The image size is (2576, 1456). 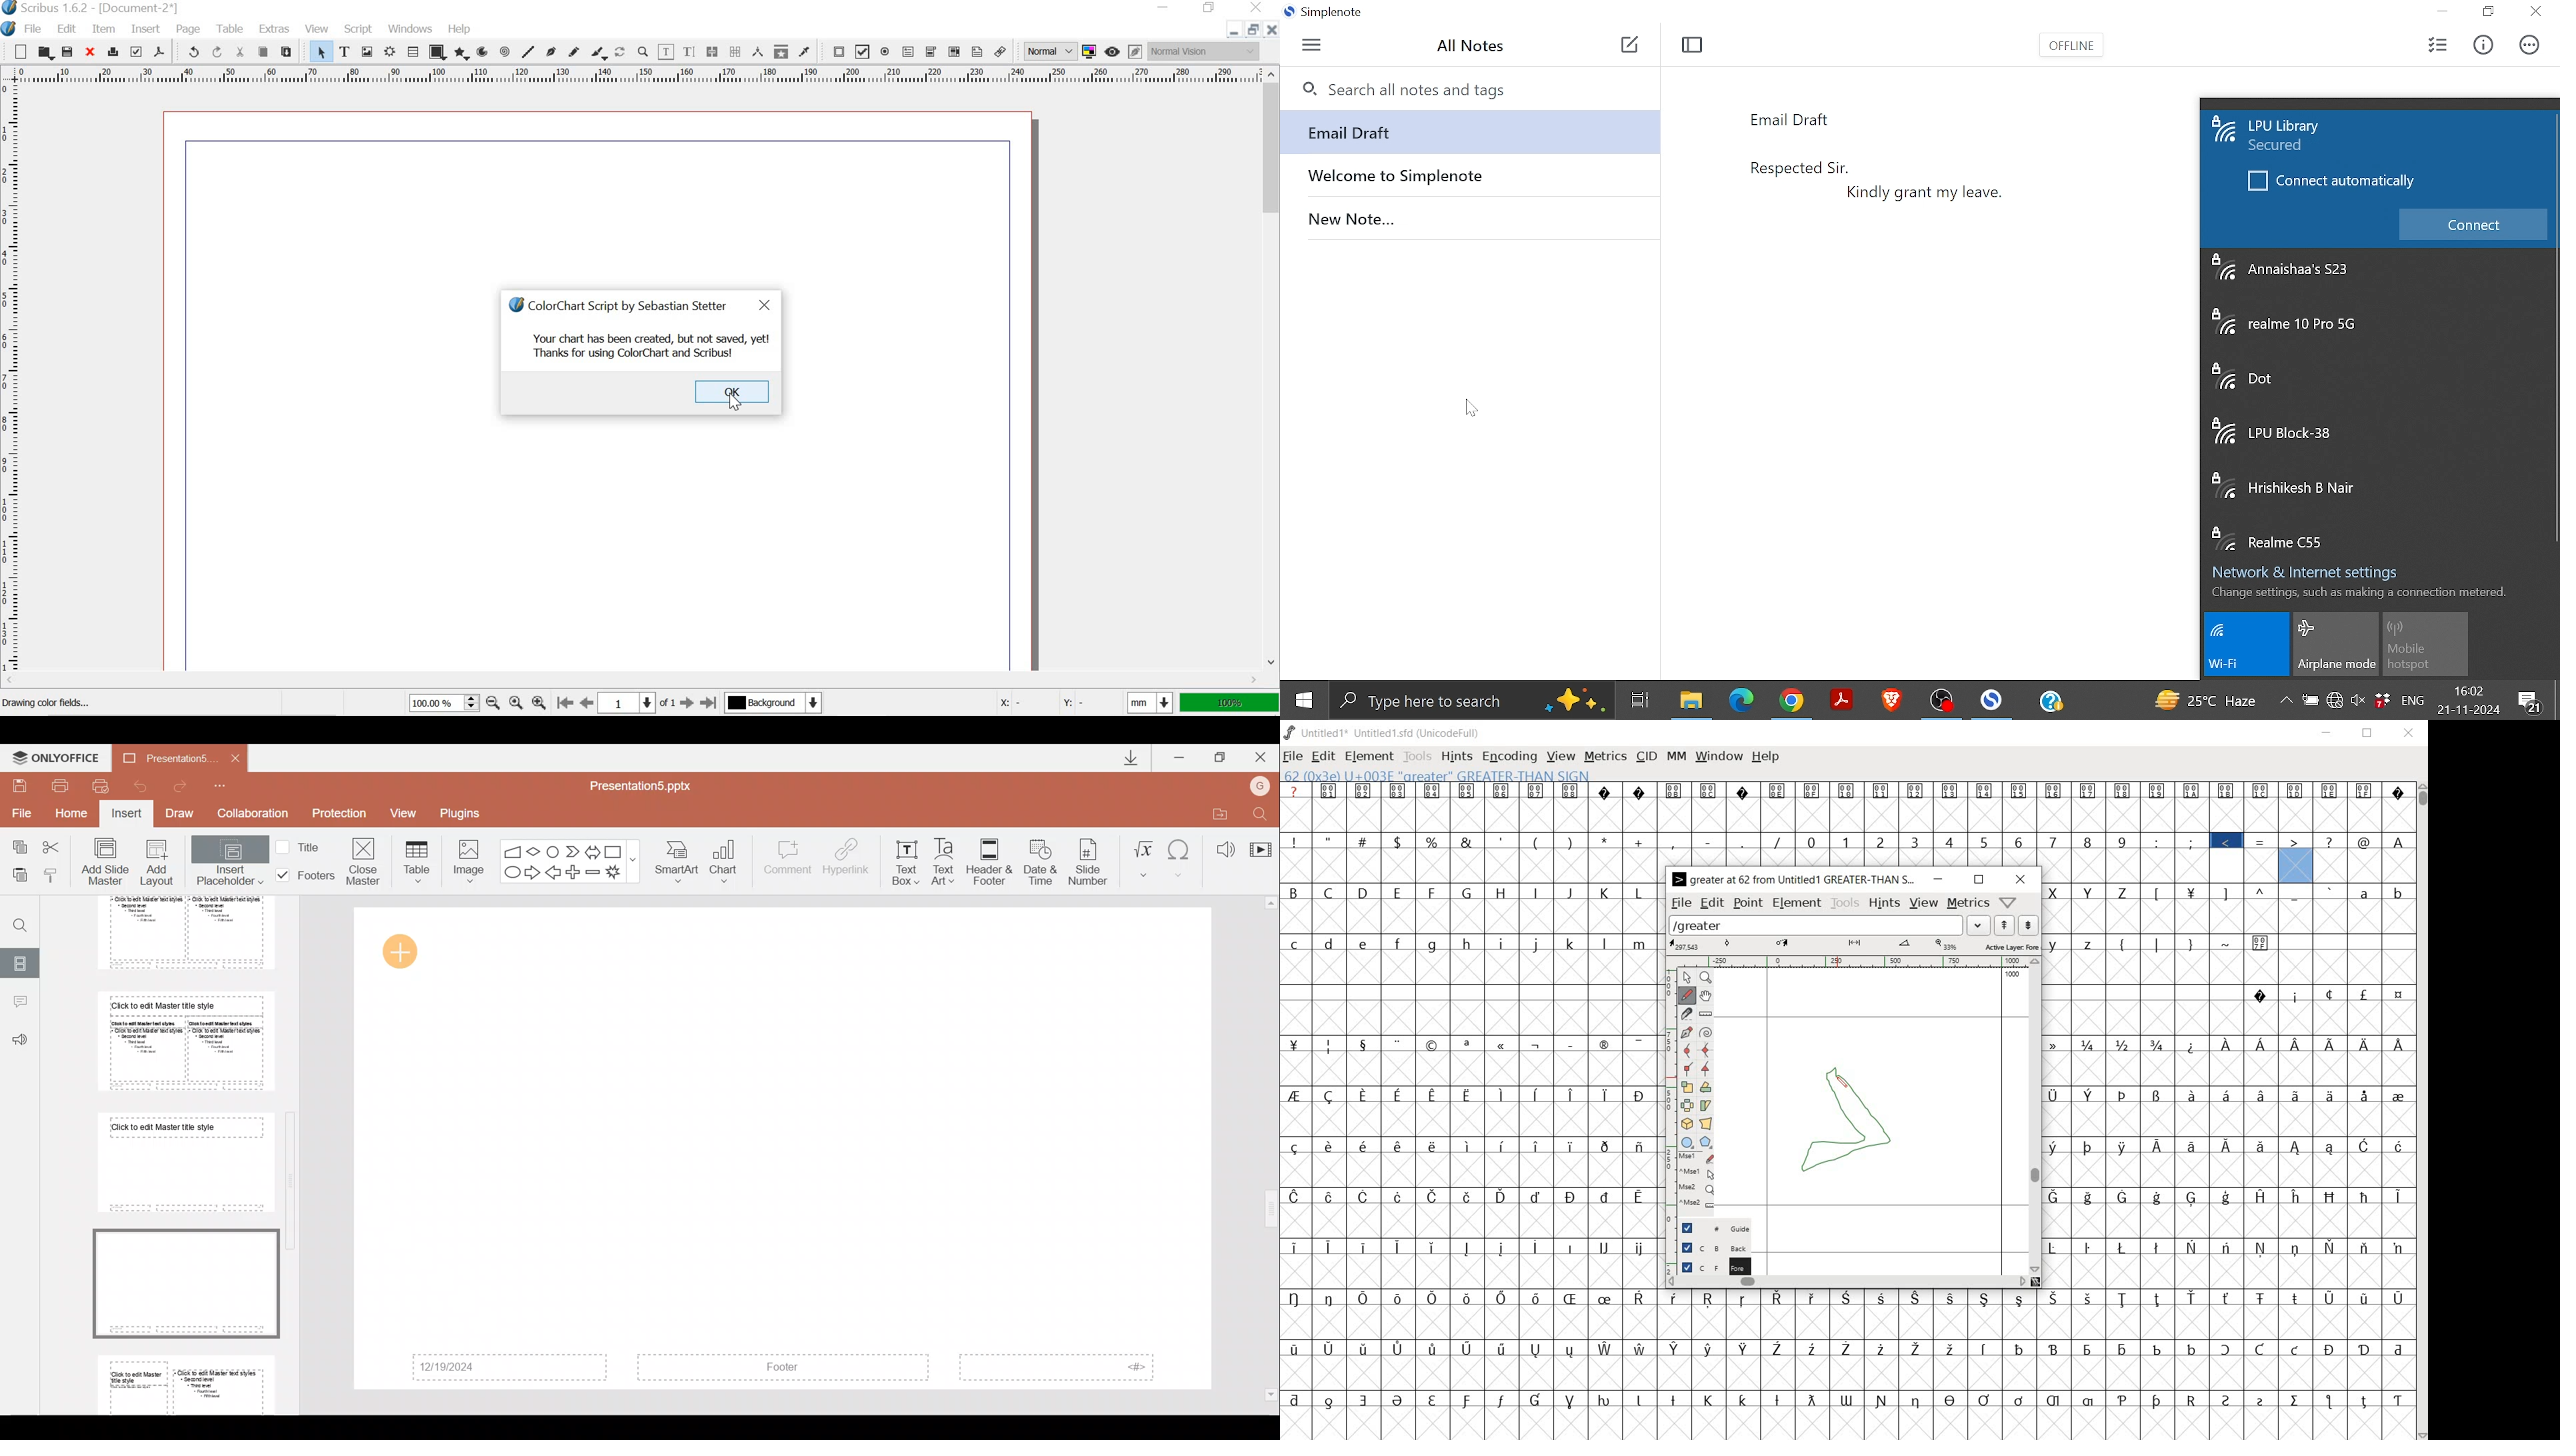 What do you see at coordinates (2336, 704) in the screenshot?
I see `Network` at bounding box center [2336, 704].